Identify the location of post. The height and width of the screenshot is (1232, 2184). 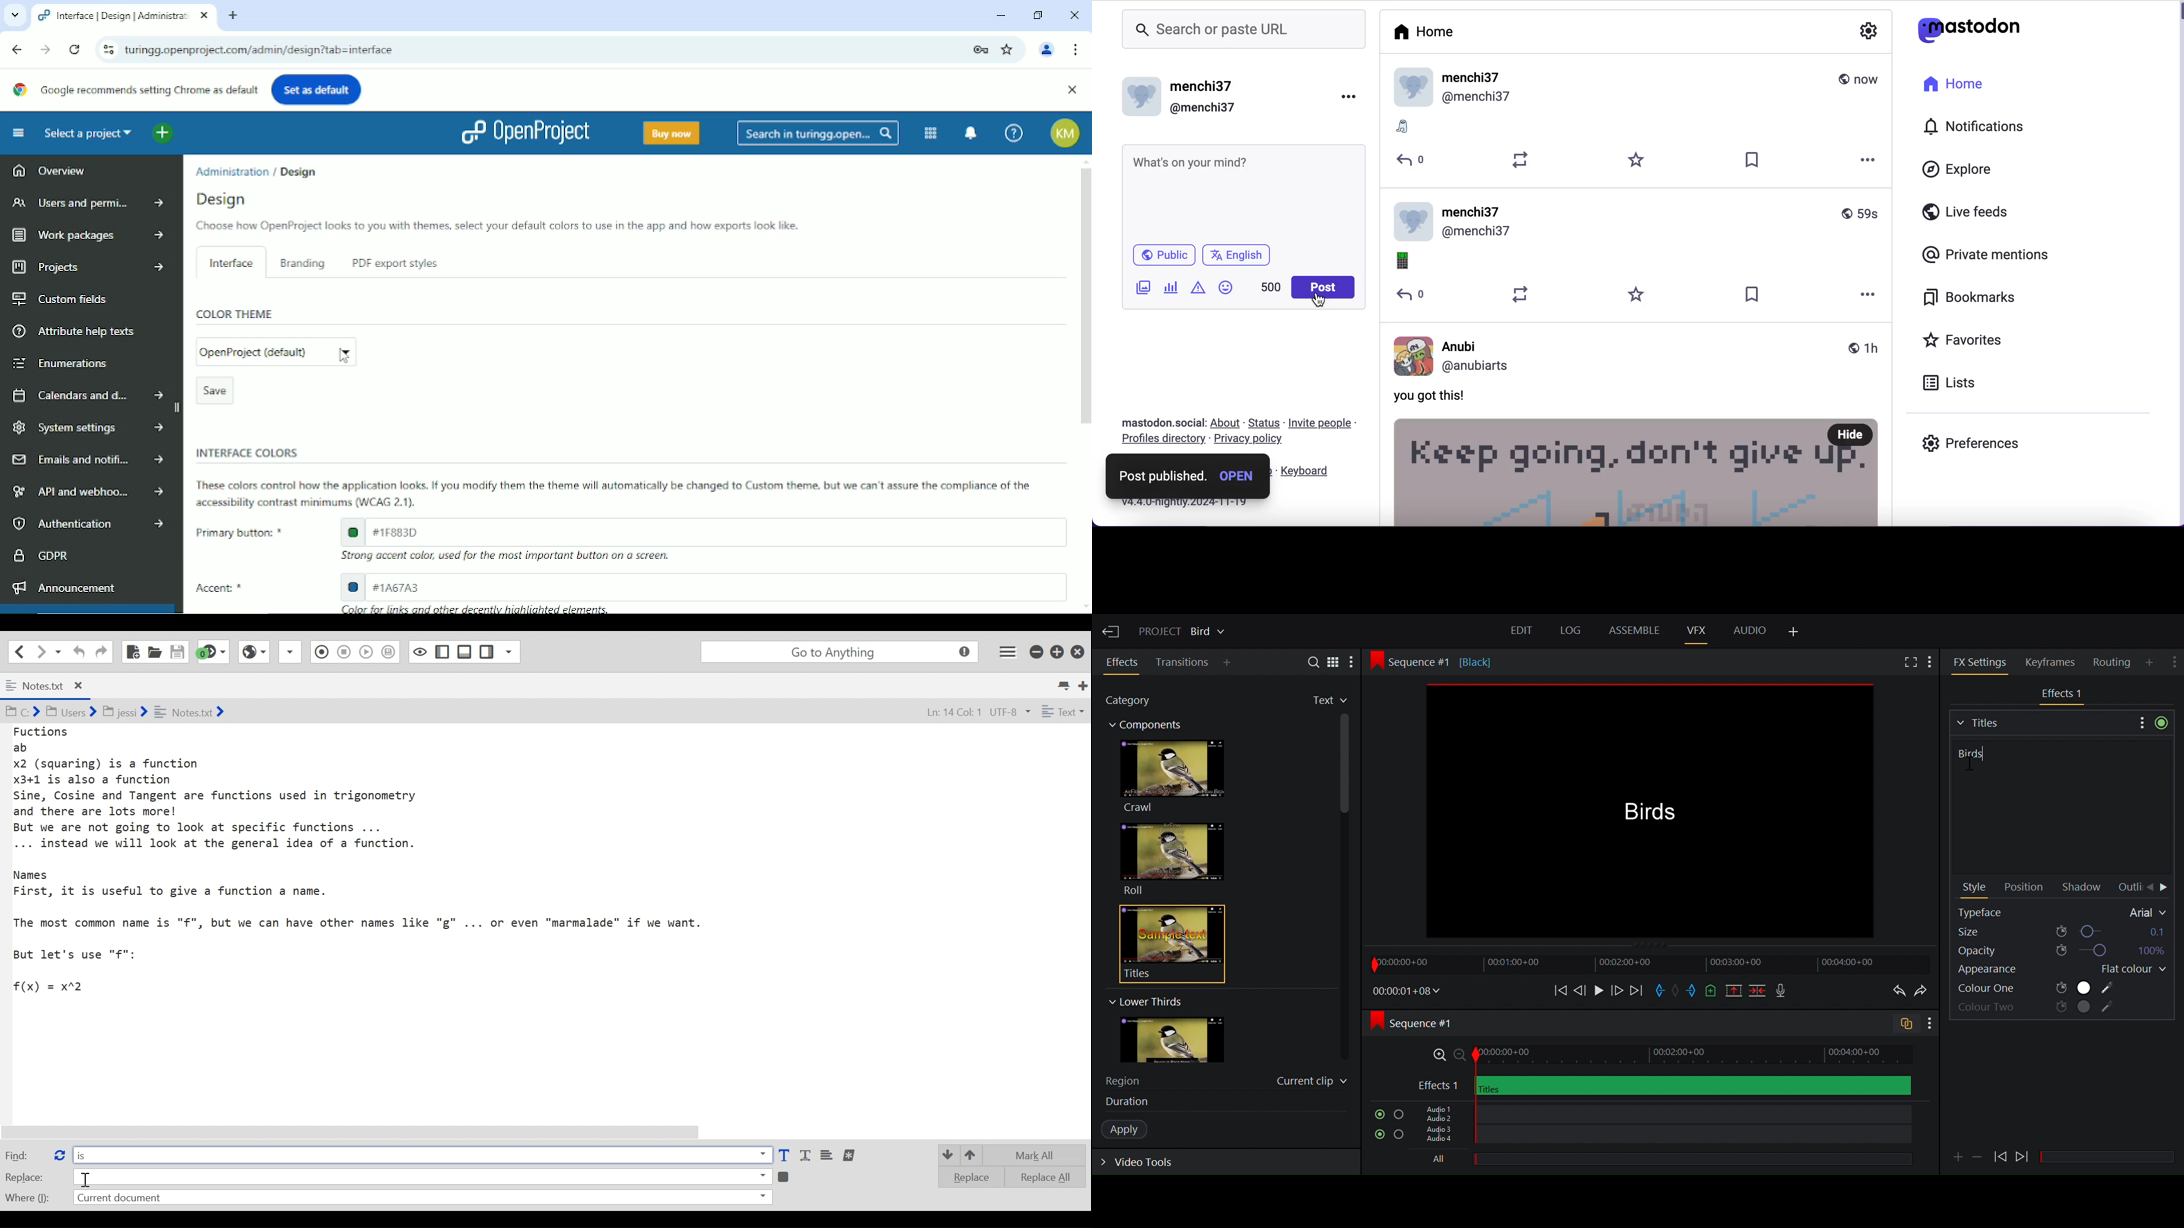
(1322, 284).